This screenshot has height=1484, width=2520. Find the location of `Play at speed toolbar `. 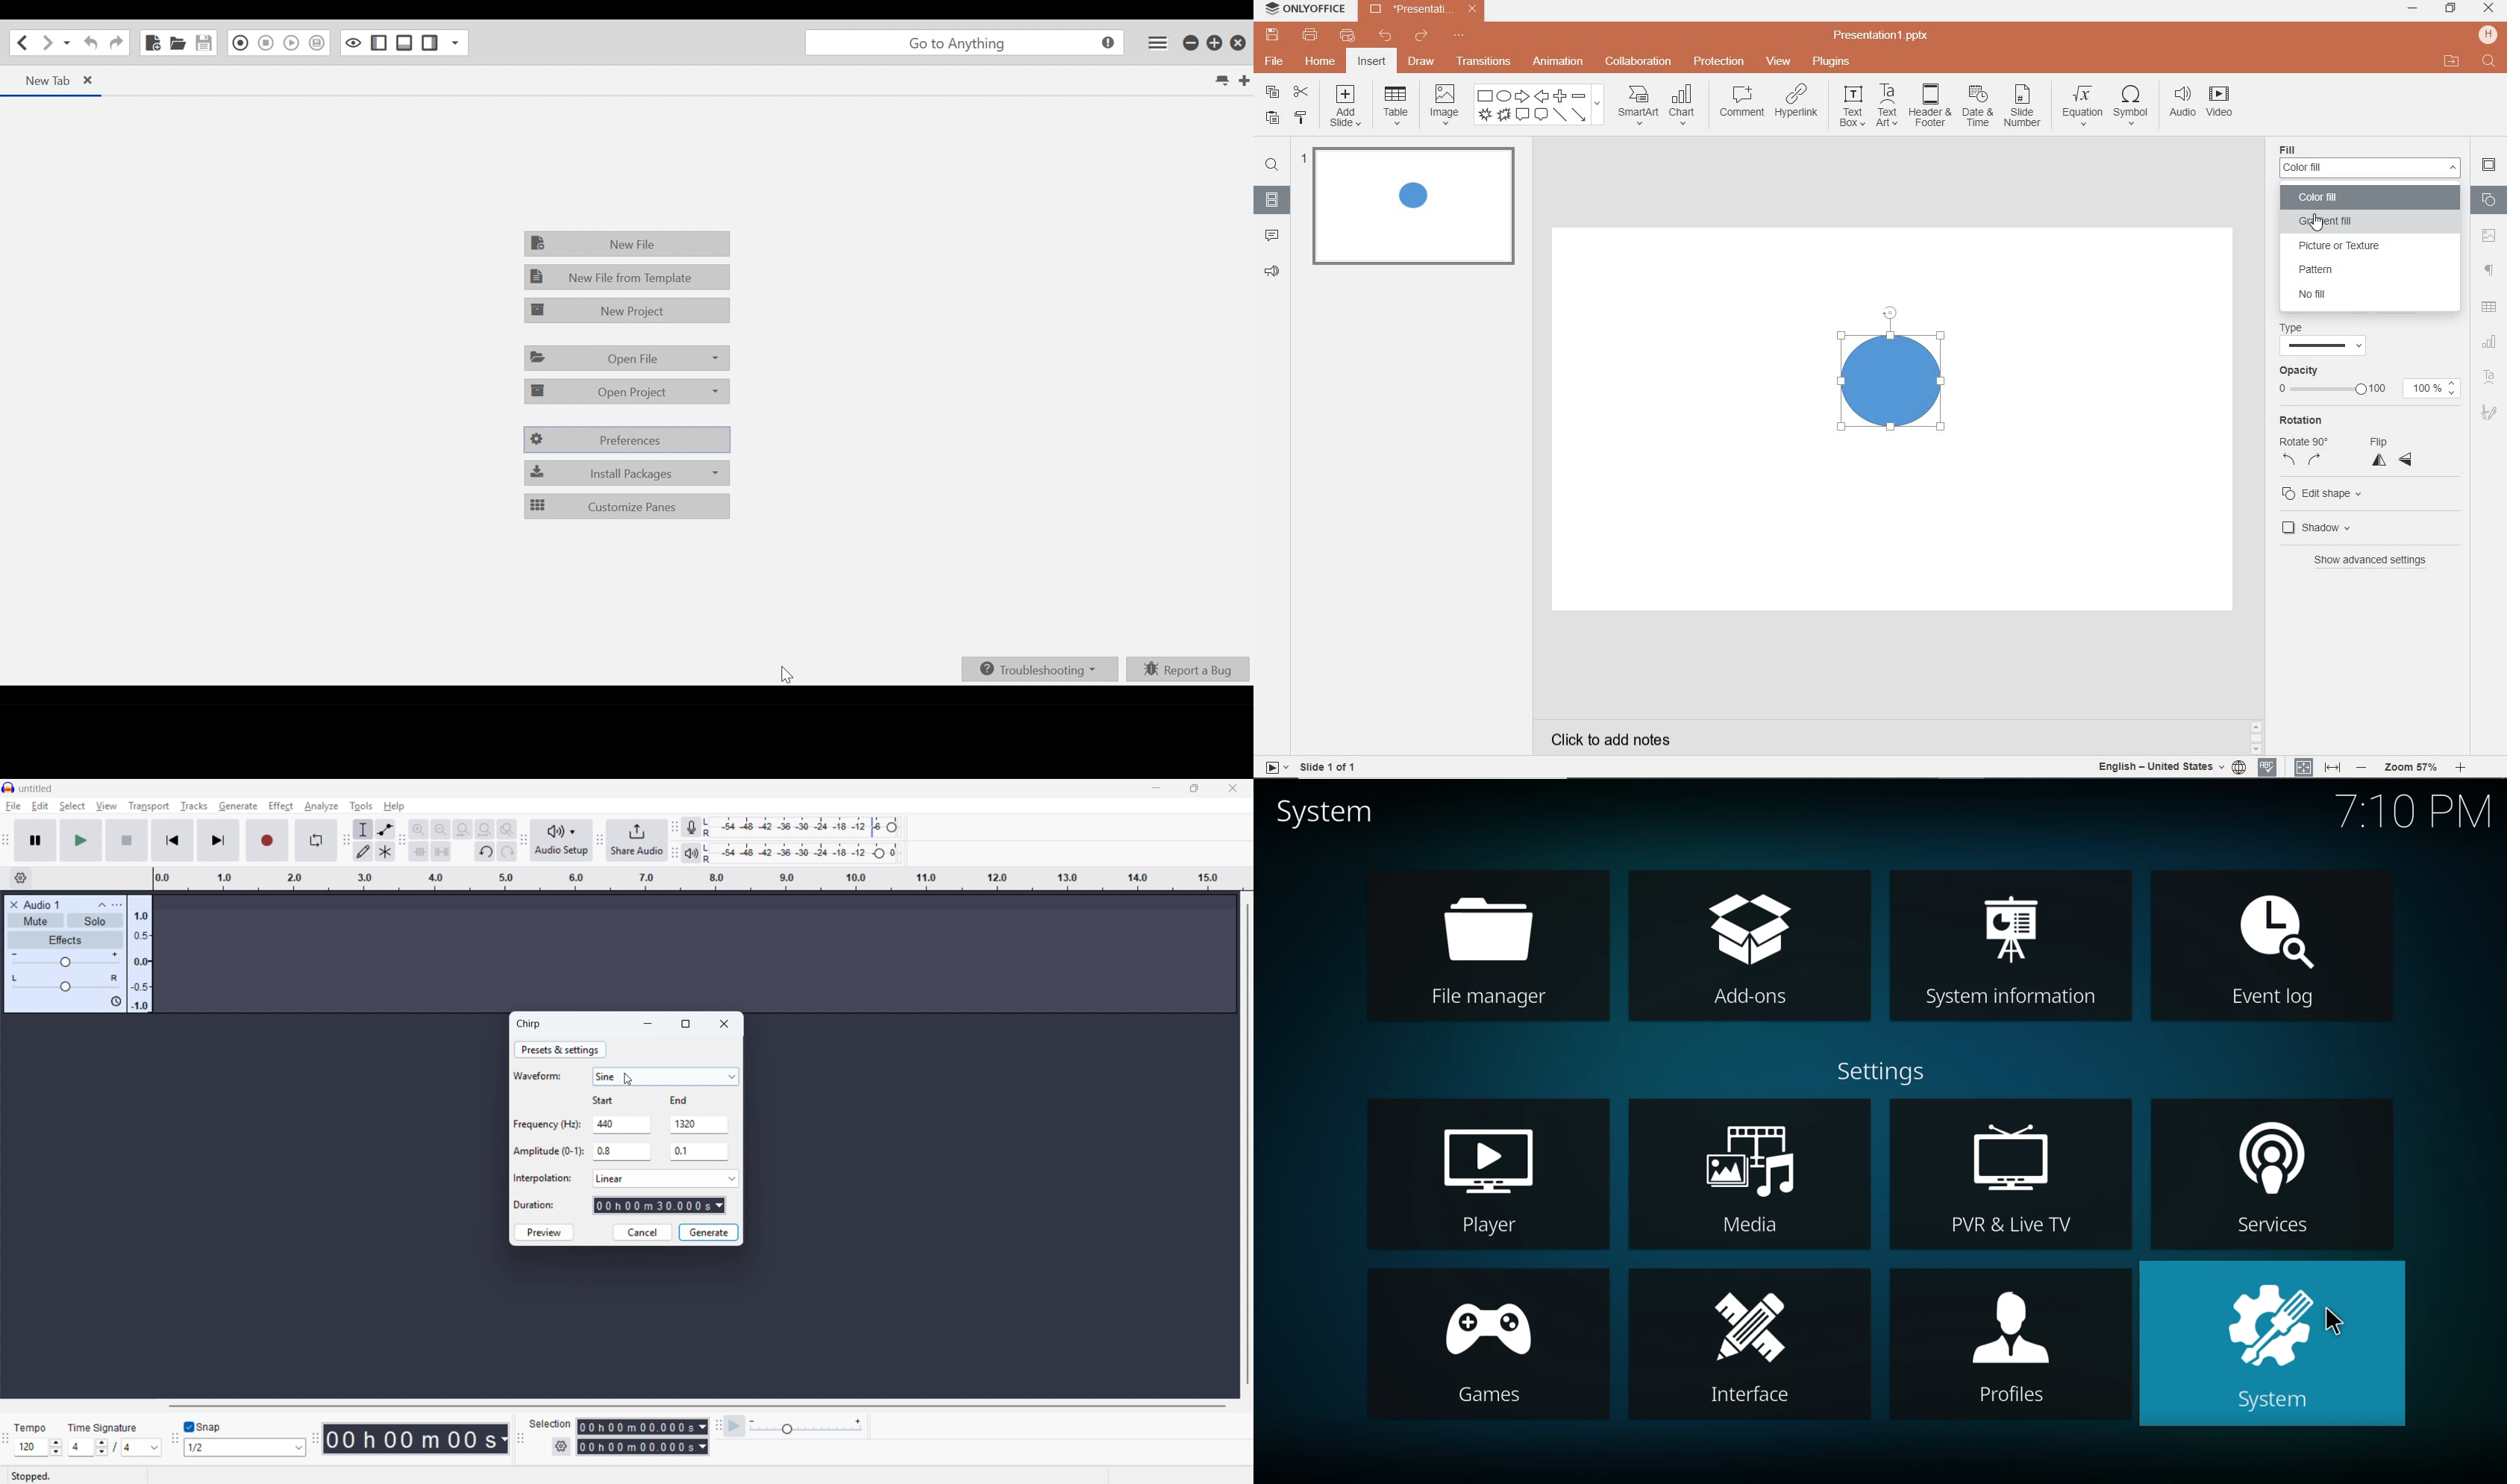

Play at speed toolbar  is located at coordinates (719, 1425).